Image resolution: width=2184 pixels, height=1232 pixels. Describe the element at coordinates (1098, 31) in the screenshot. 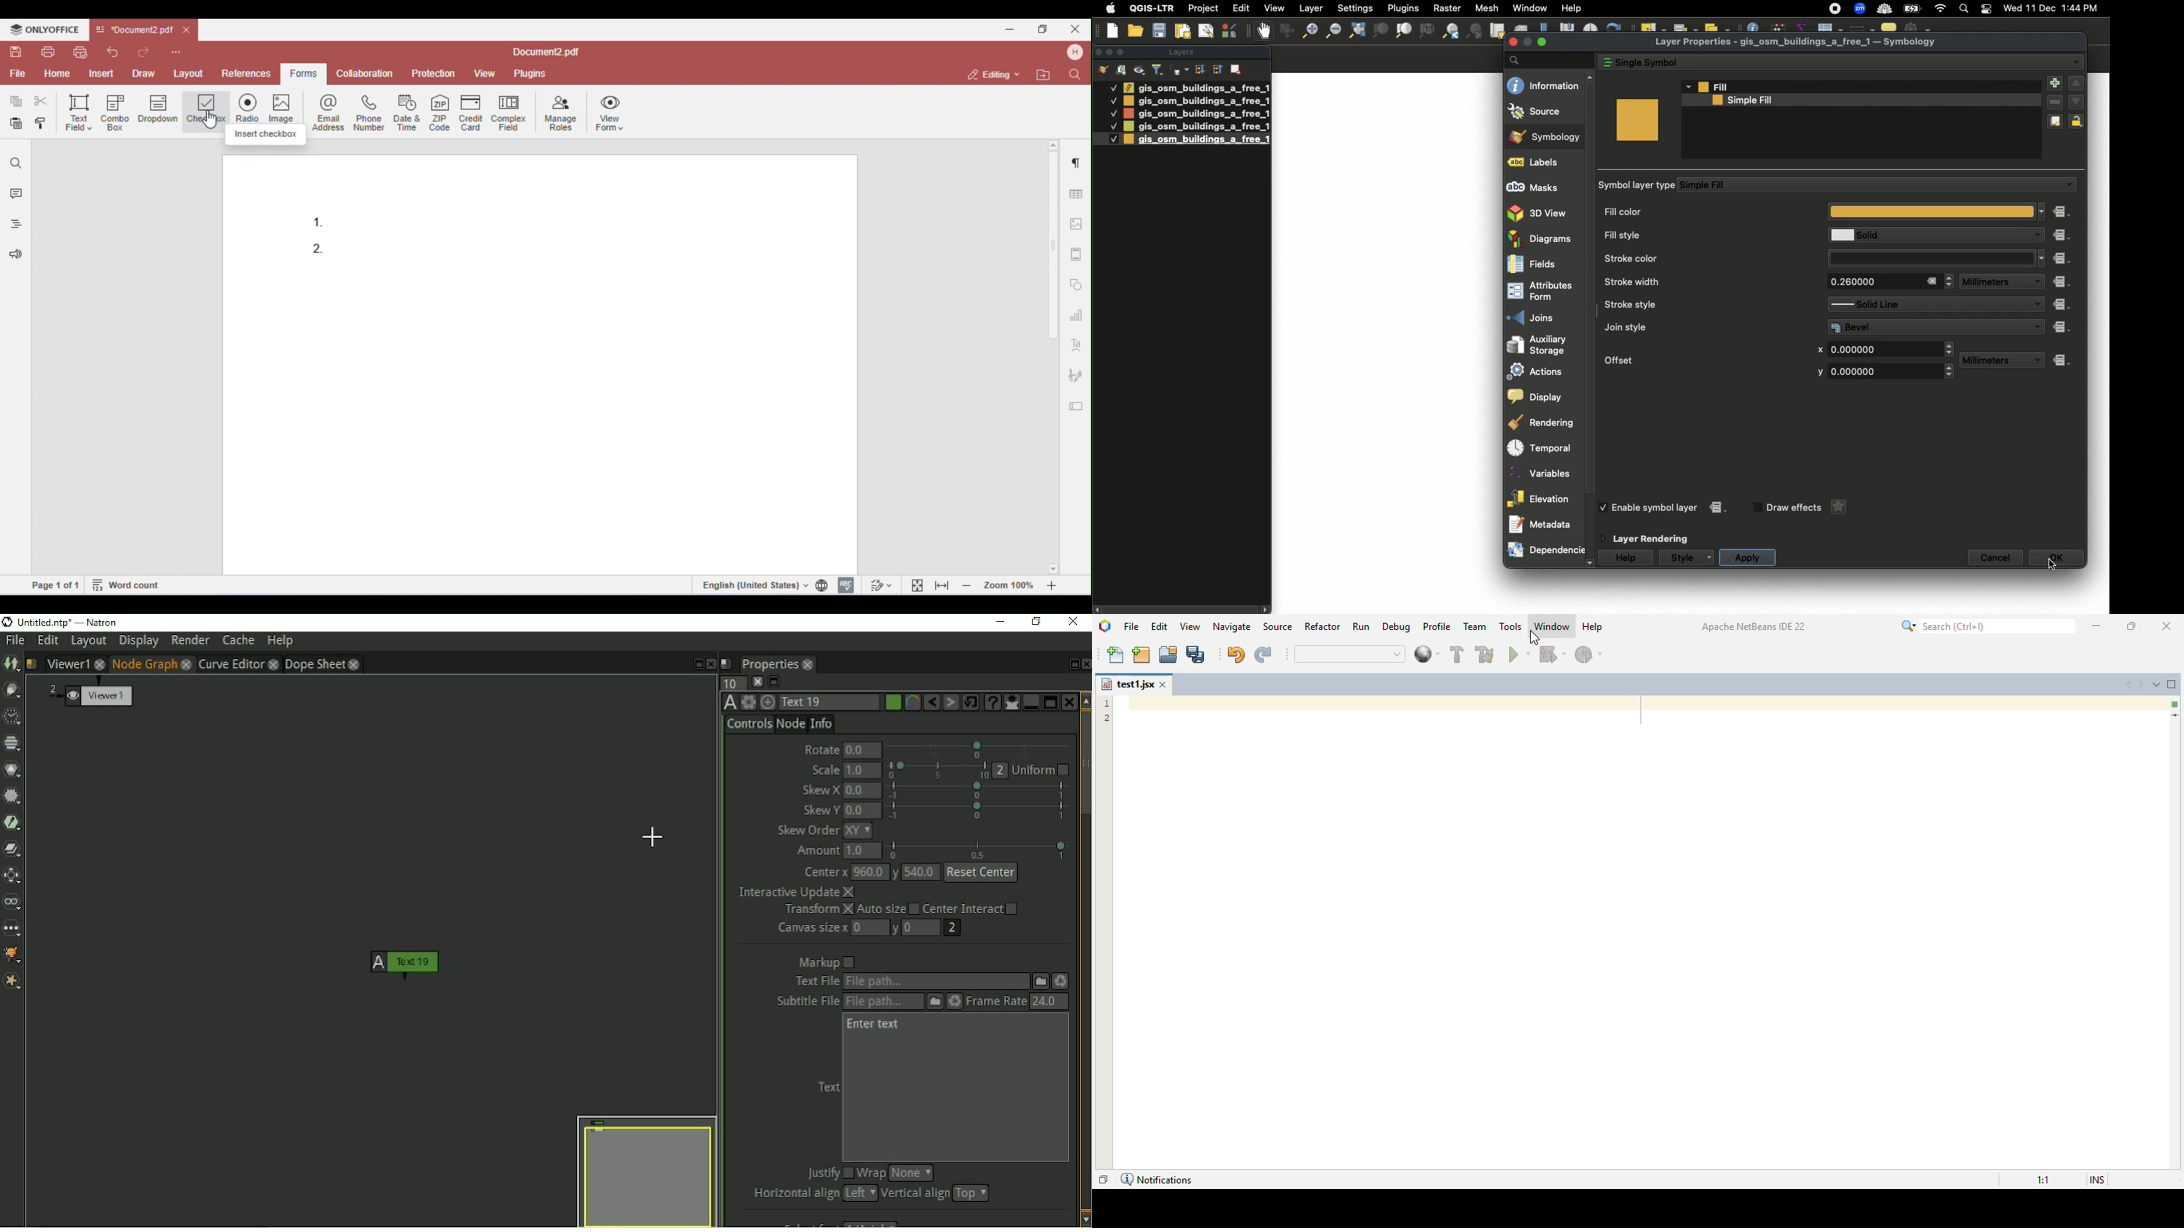

I see `` at that location.